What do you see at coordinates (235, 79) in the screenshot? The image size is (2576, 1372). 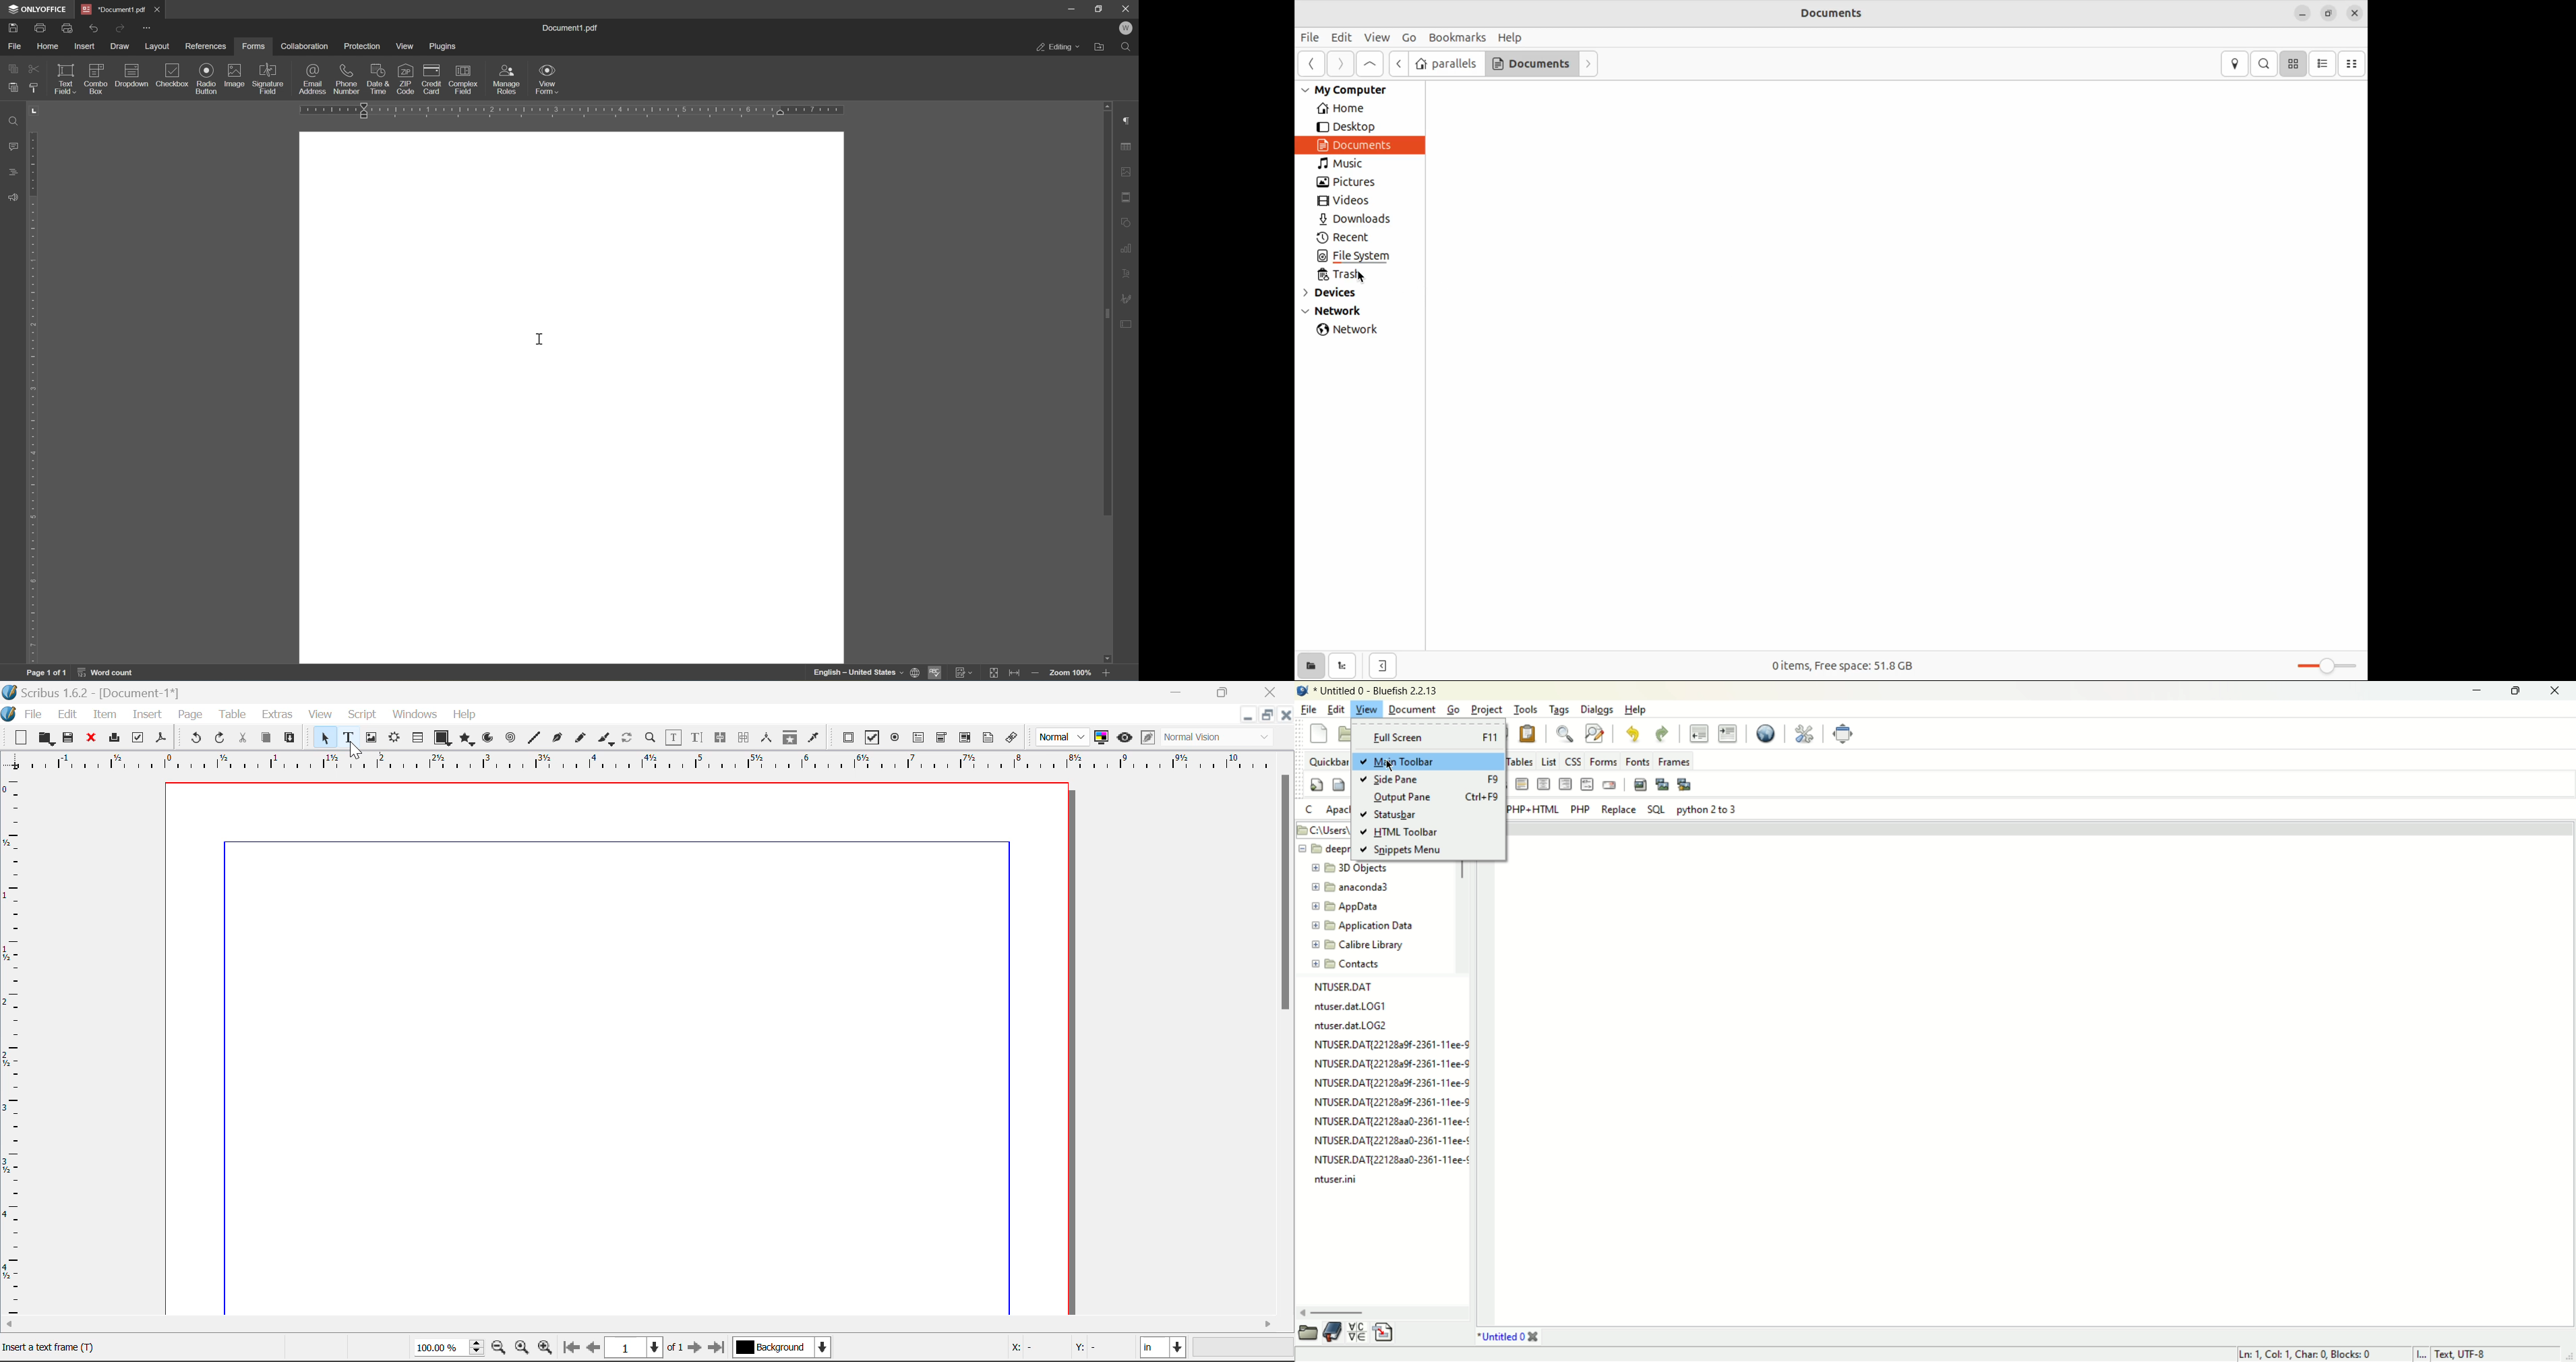 I see `image` at bounding box center [235, 79].